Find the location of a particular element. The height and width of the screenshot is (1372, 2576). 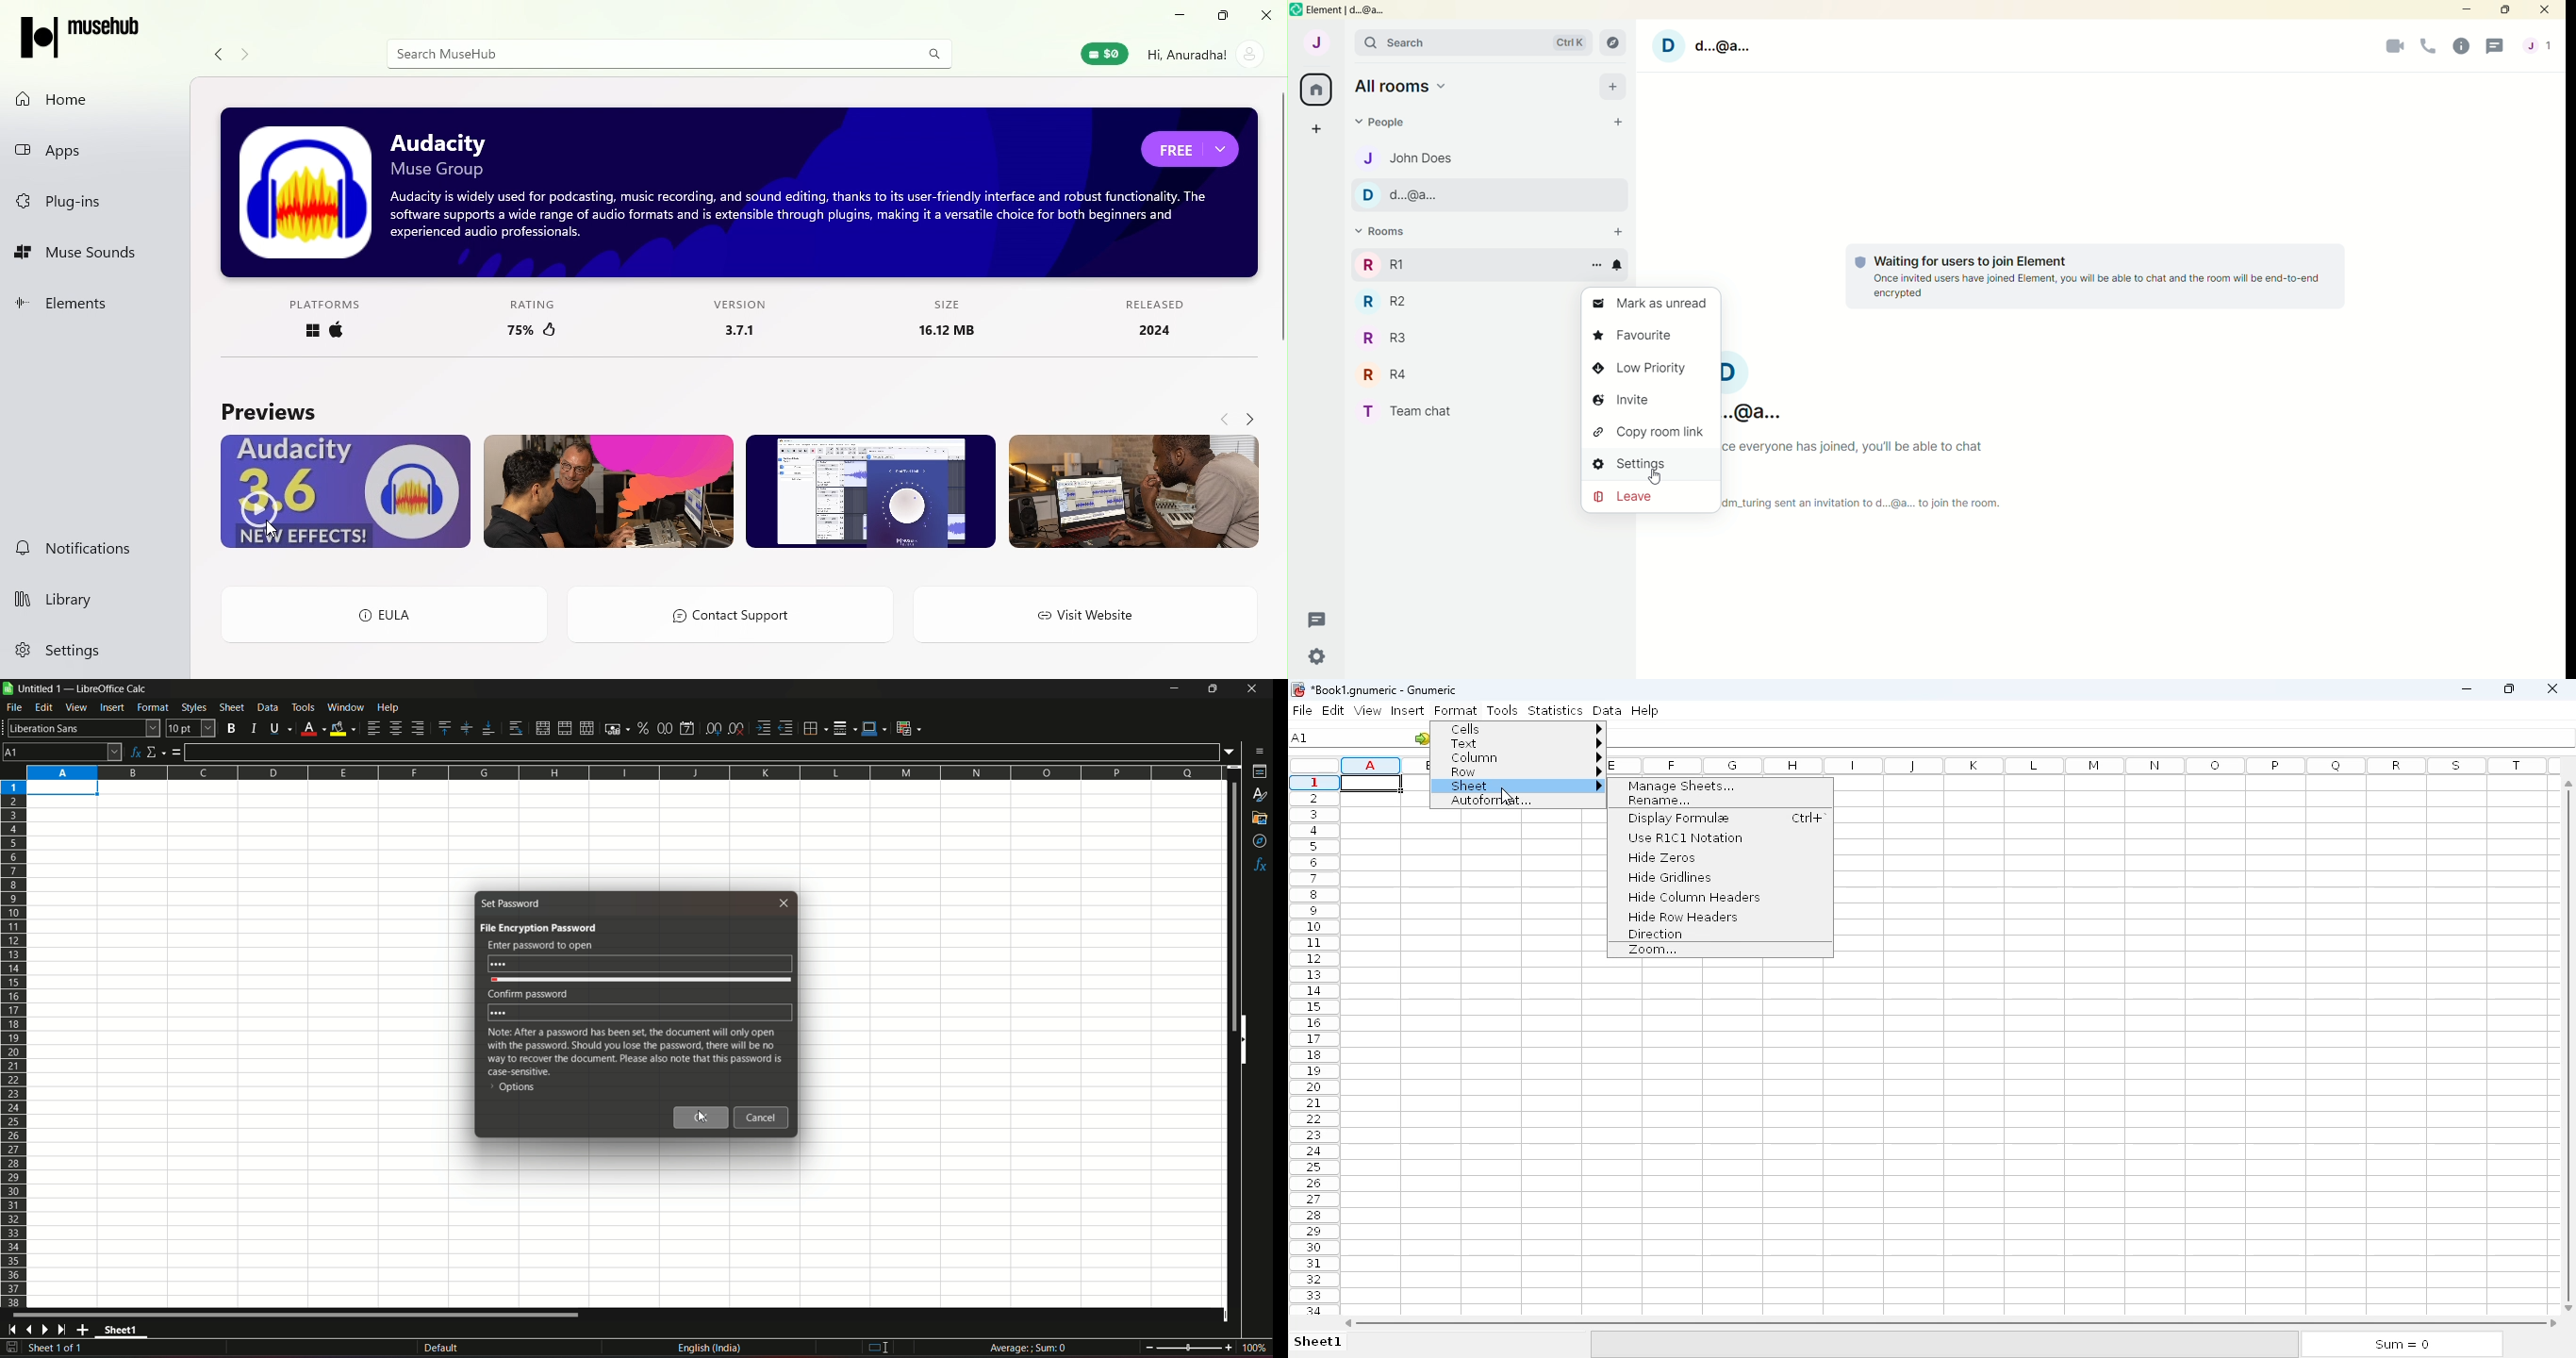

all rooms is located at coordinates (1401, 85).